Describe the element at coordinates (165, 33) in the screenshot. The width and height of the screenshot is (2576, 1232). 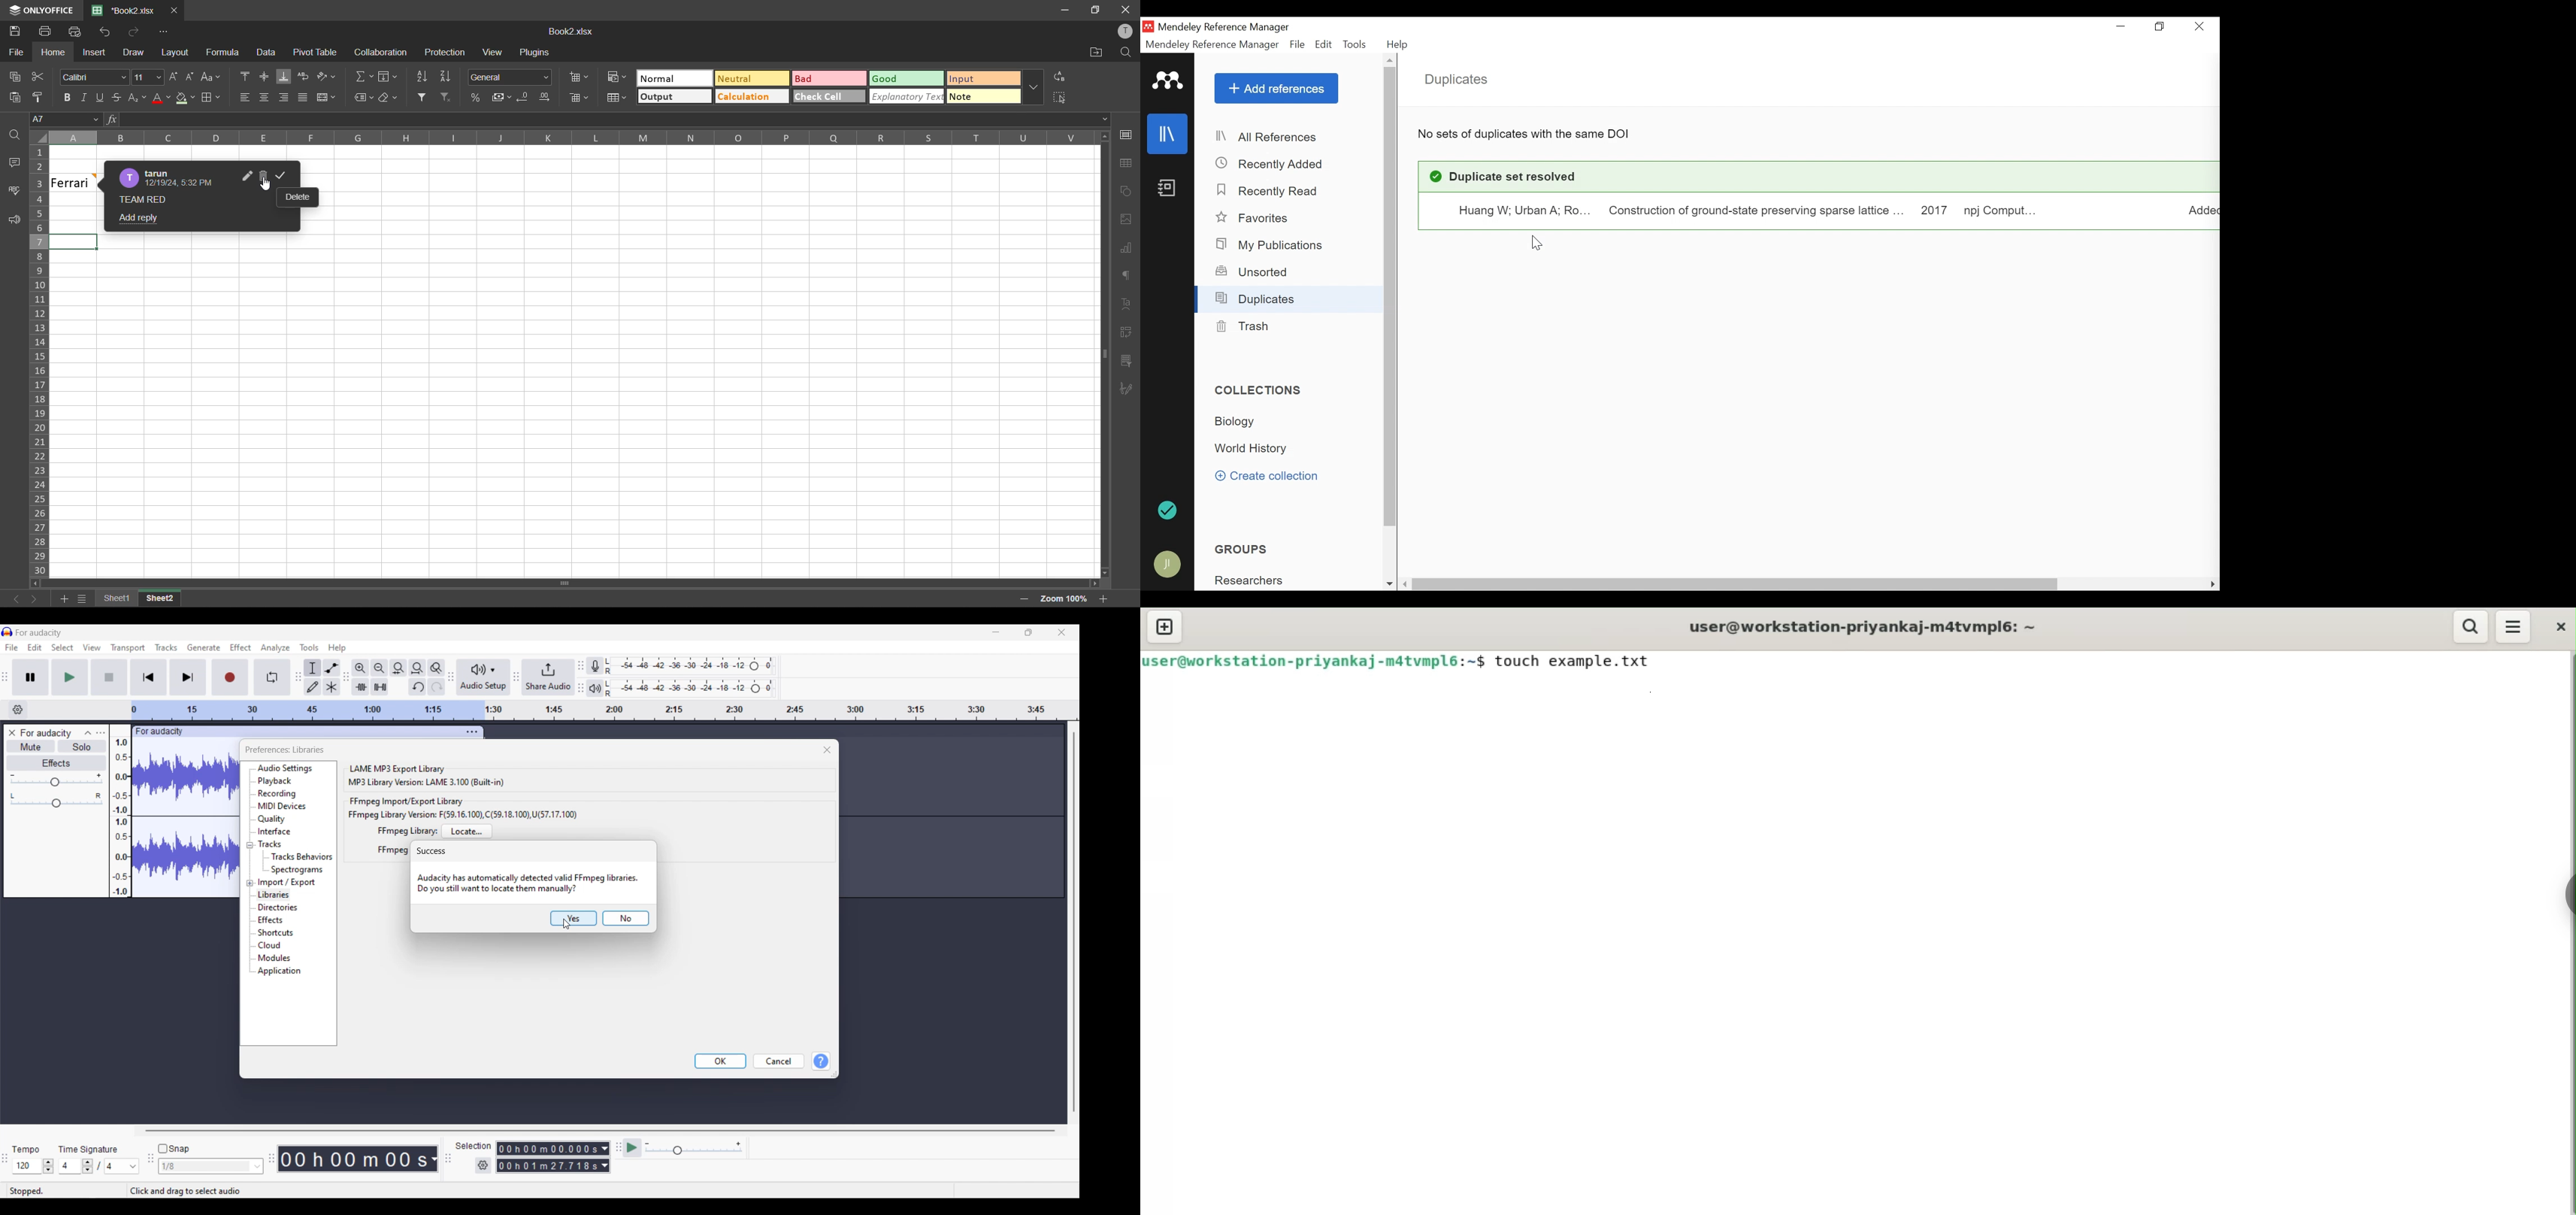
I see `customize quick access toolbar` at that location.